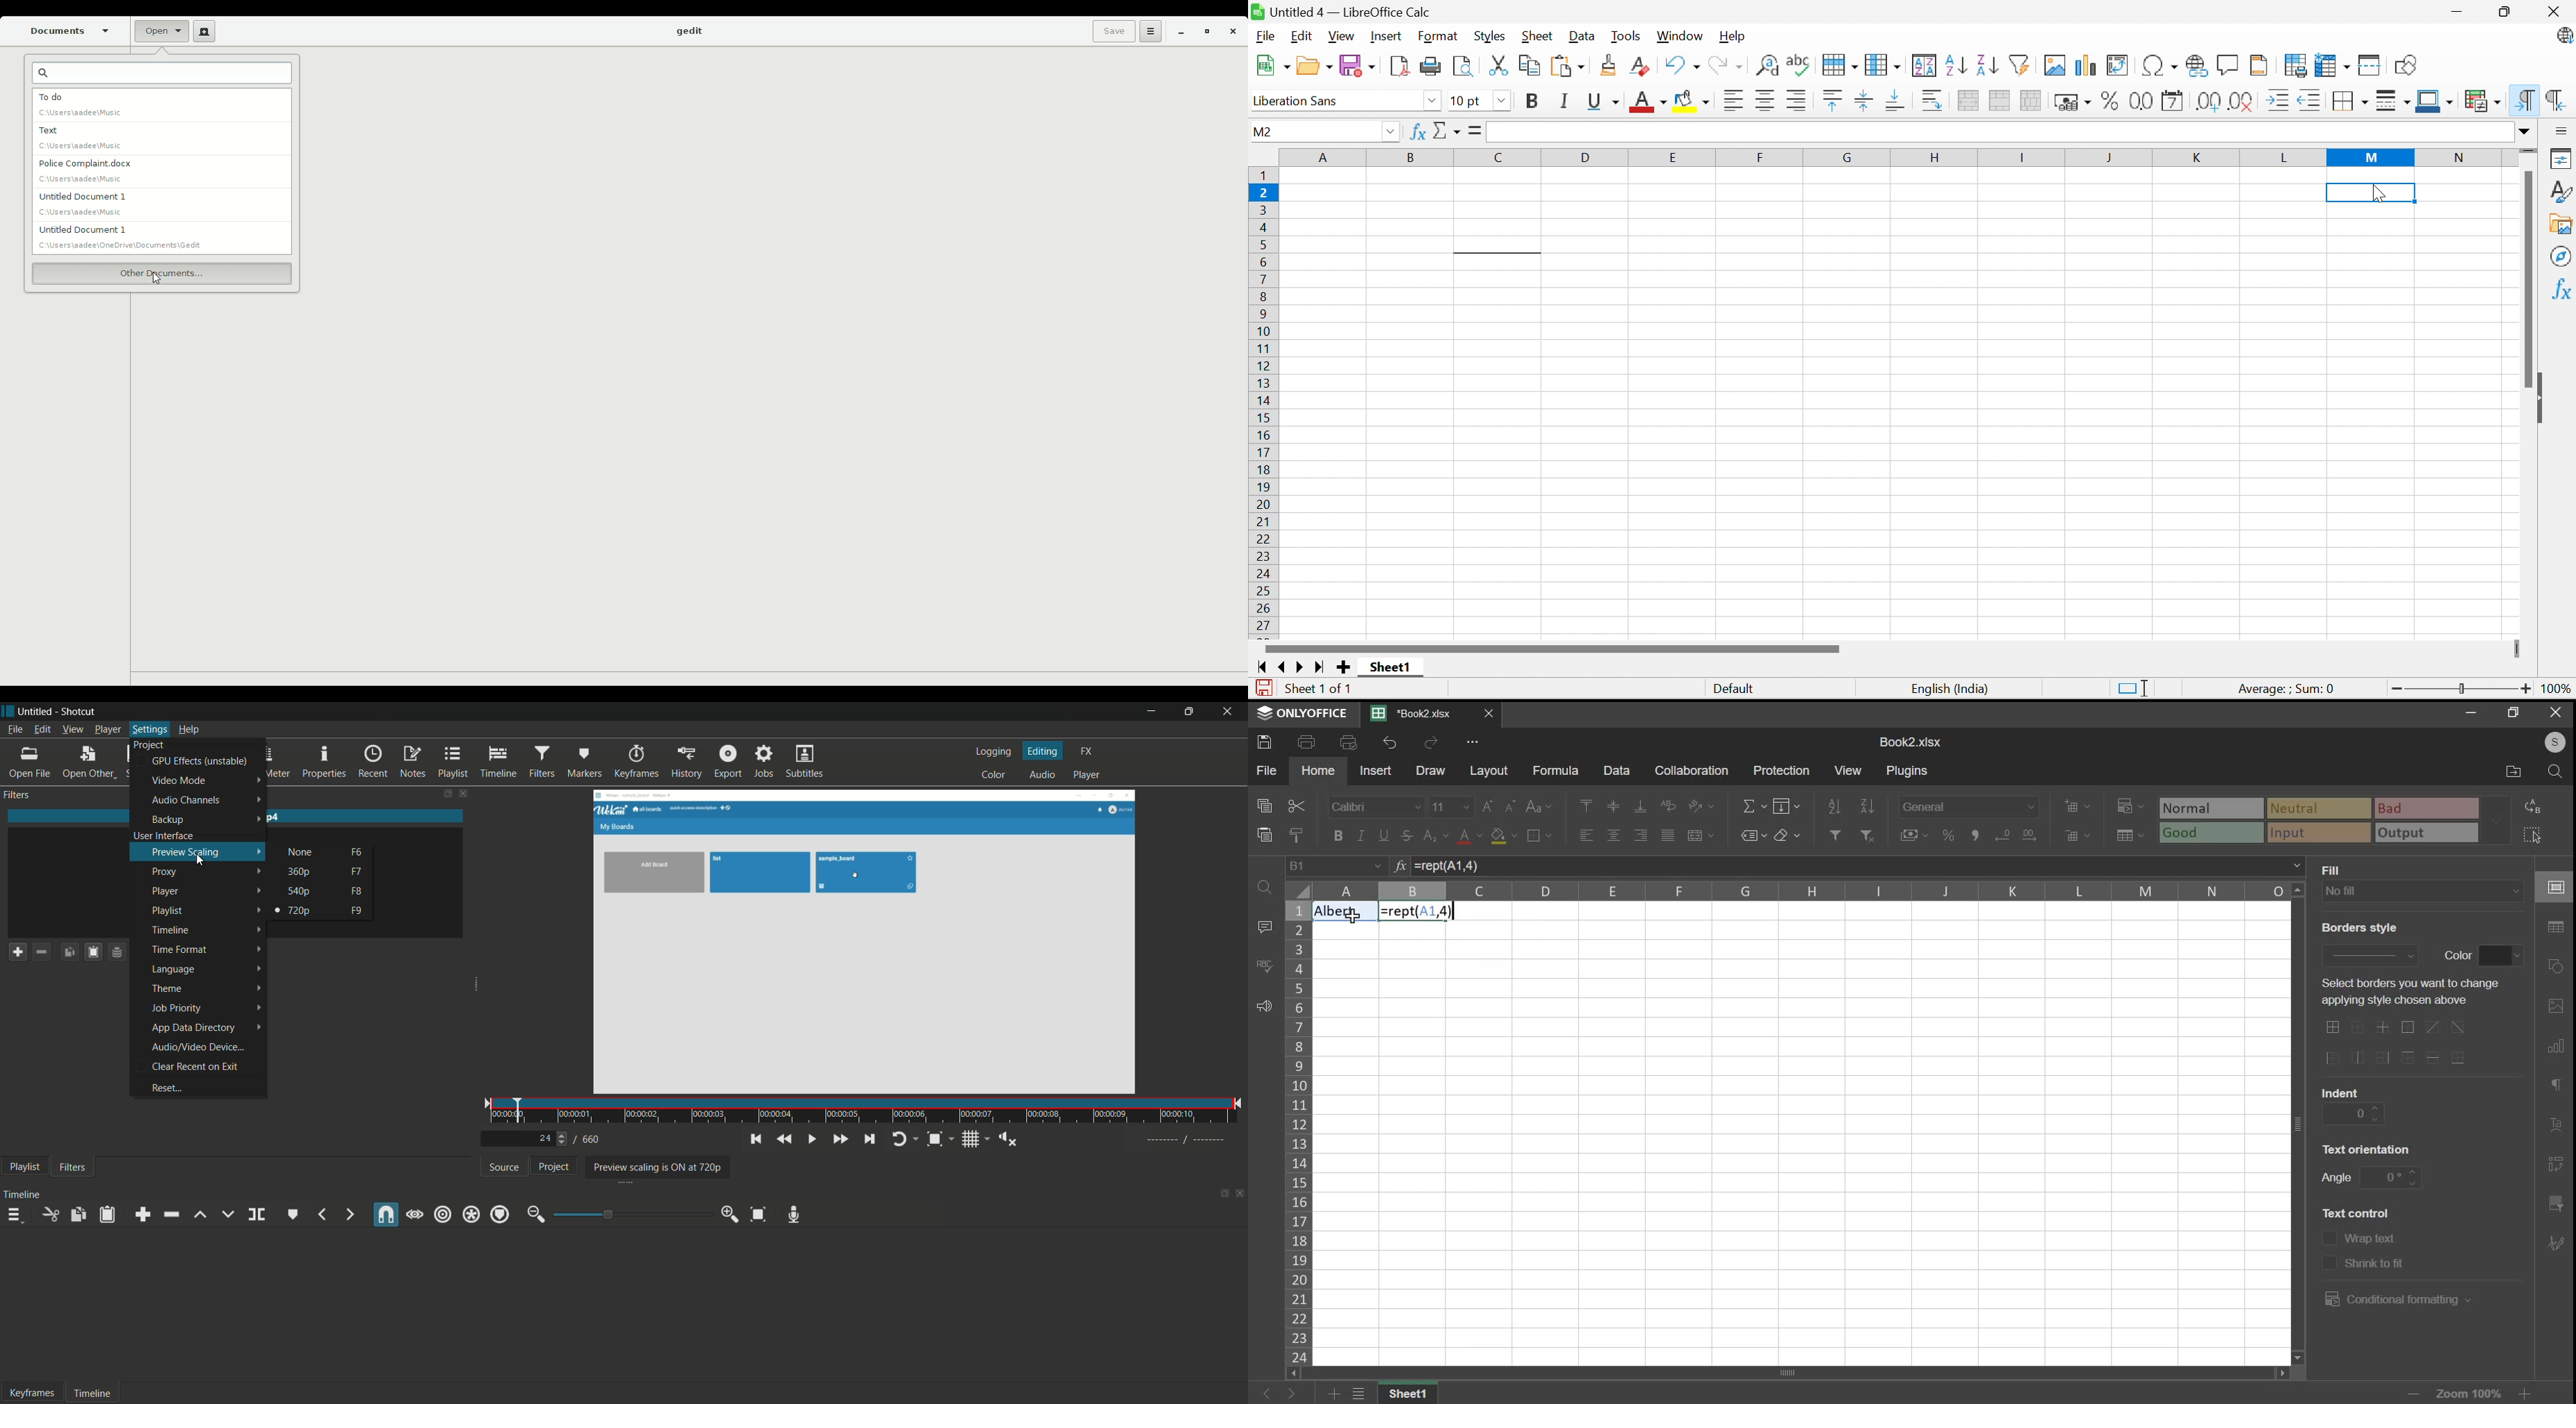 The width and height of the screenshot is (2576, 1428). What do you see at coordinates (2207, 103) in the screenshot?
I see `Add decimal place` at bounding box center [2207, 103].